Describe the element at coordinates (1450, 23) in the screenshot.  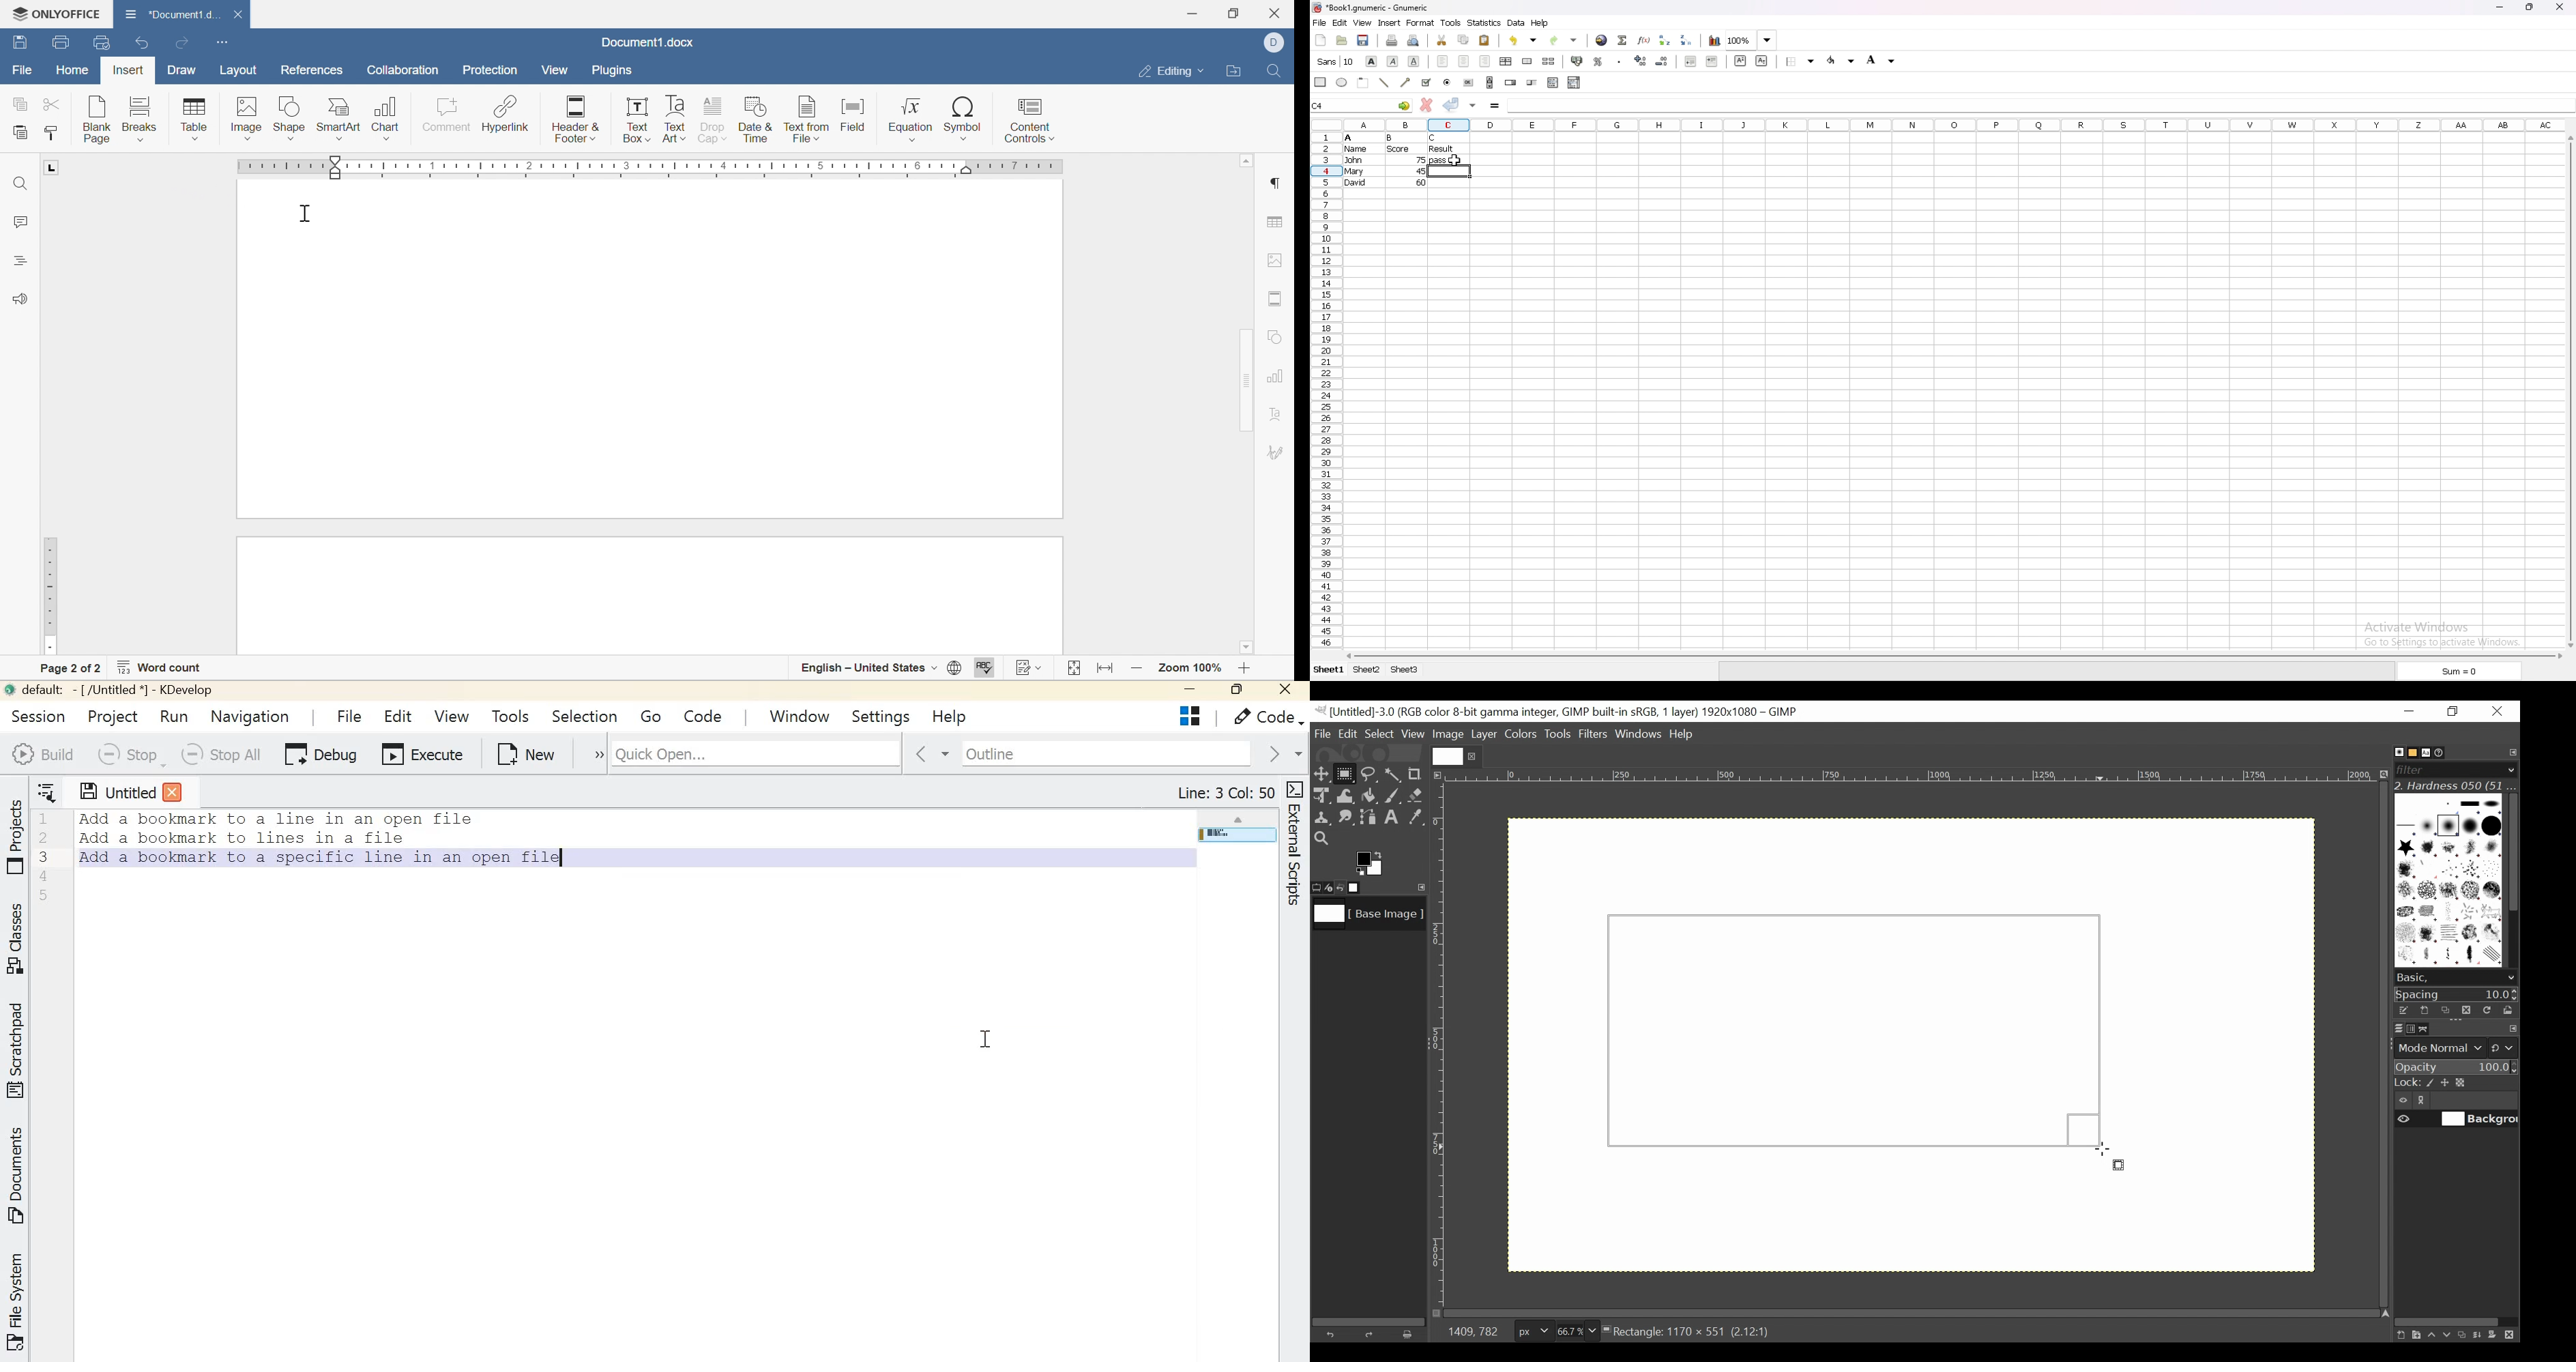
I see `tools` at that location.